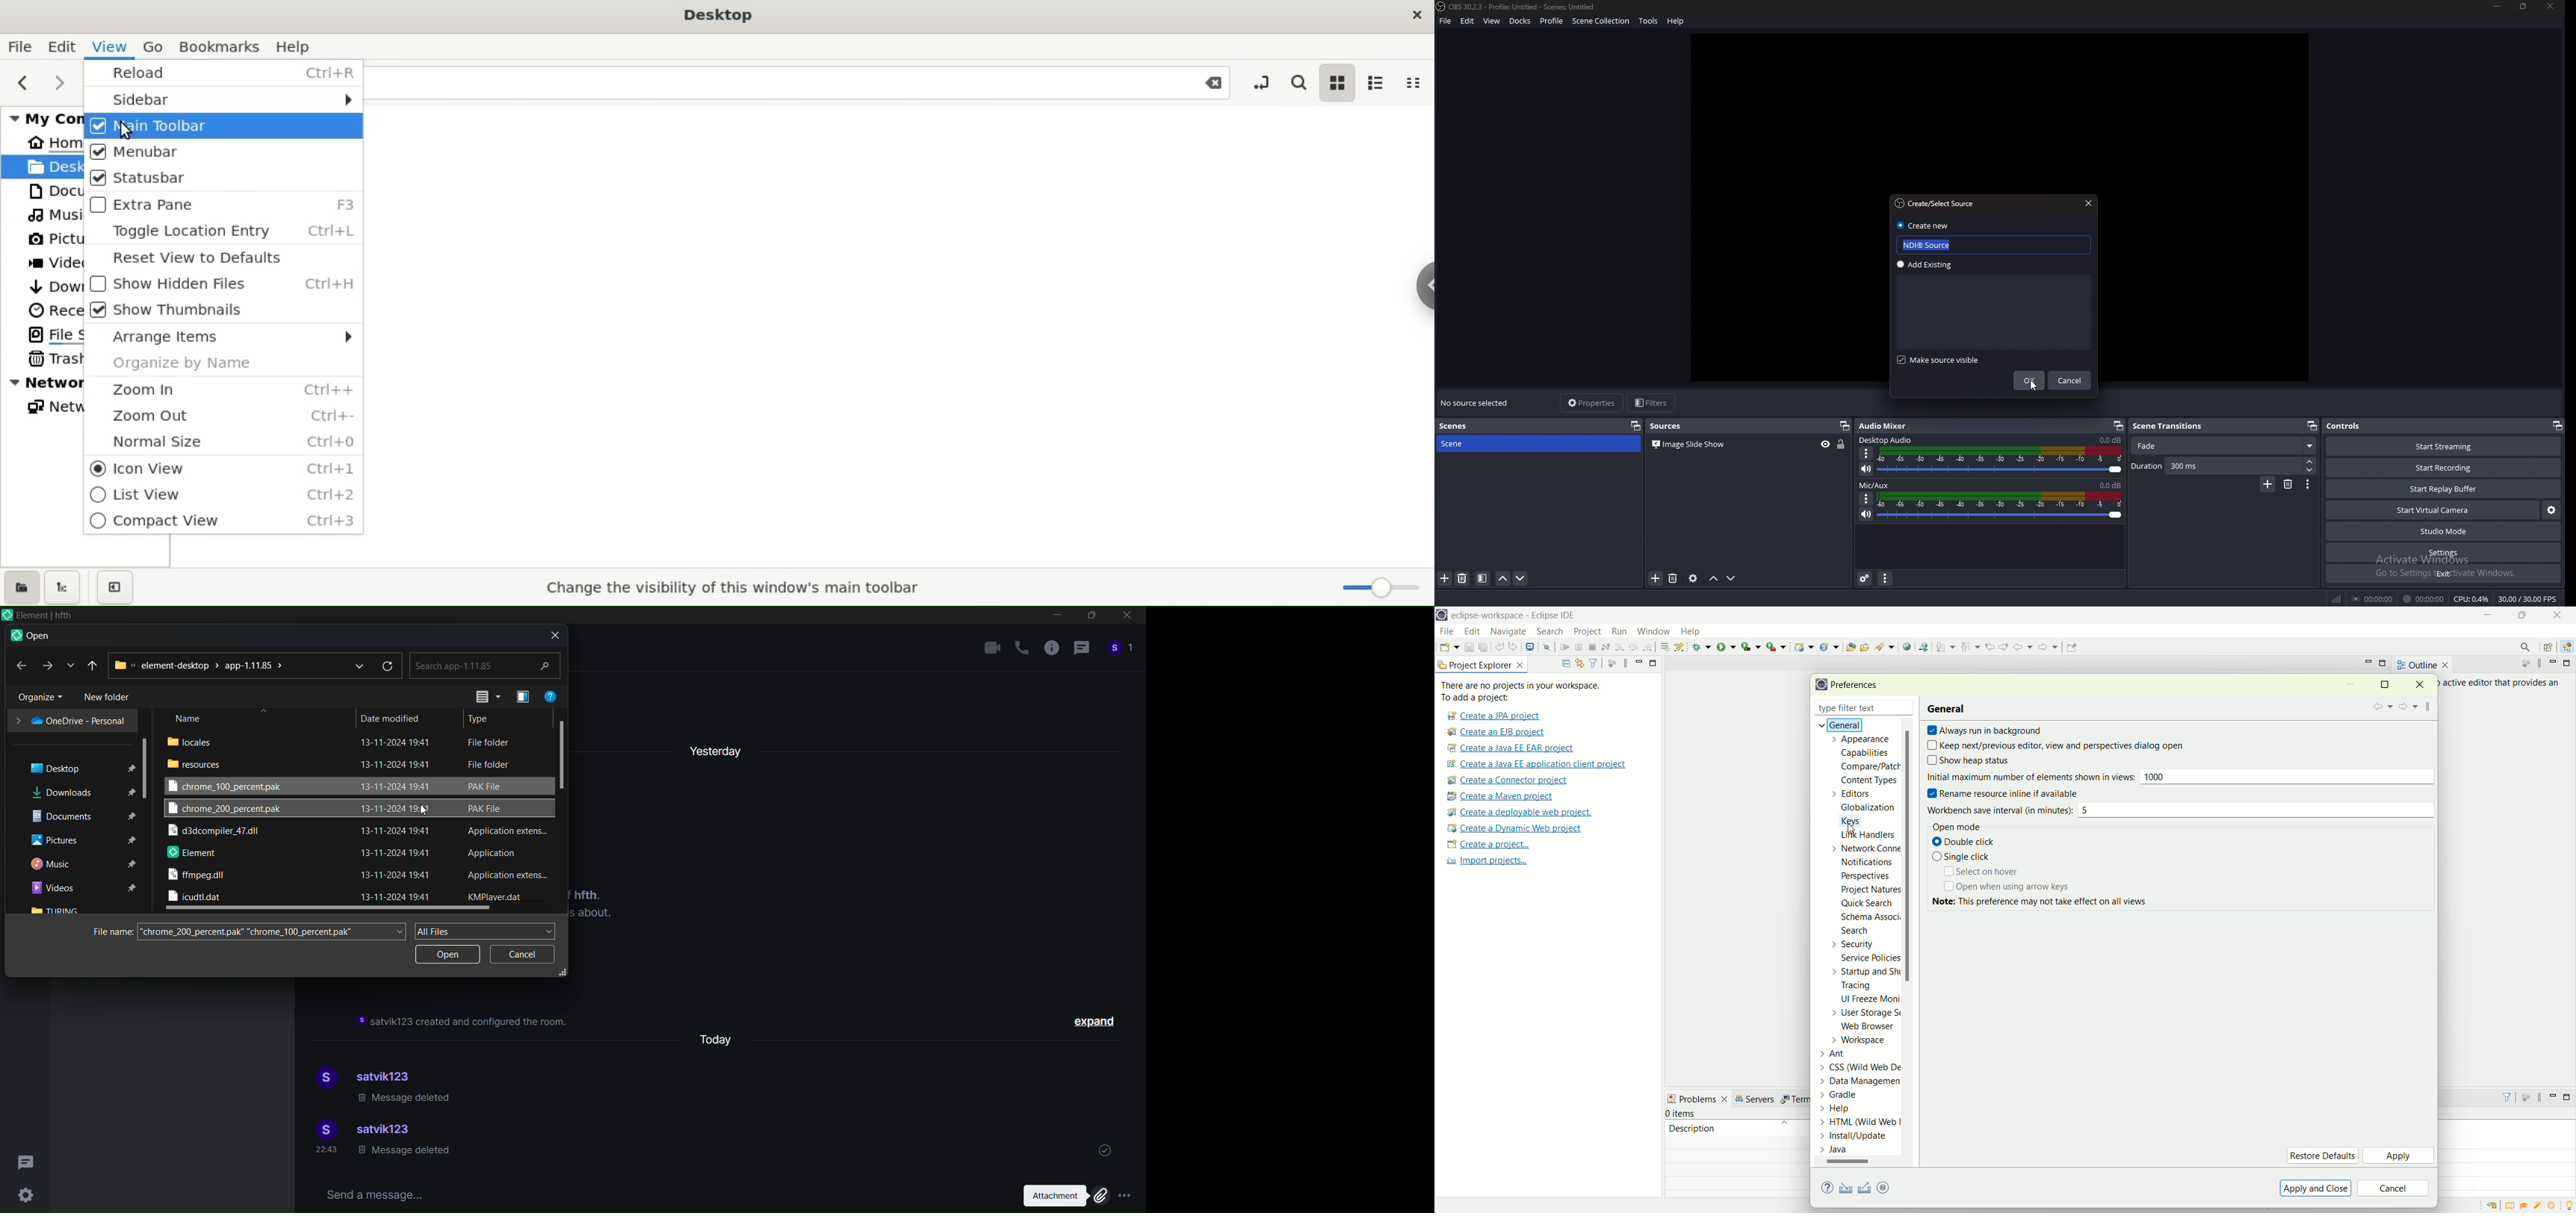  What do you see at coordinates (1444, 579) in the screenshot?
I see `add source` at bounding box center [1444, 579].